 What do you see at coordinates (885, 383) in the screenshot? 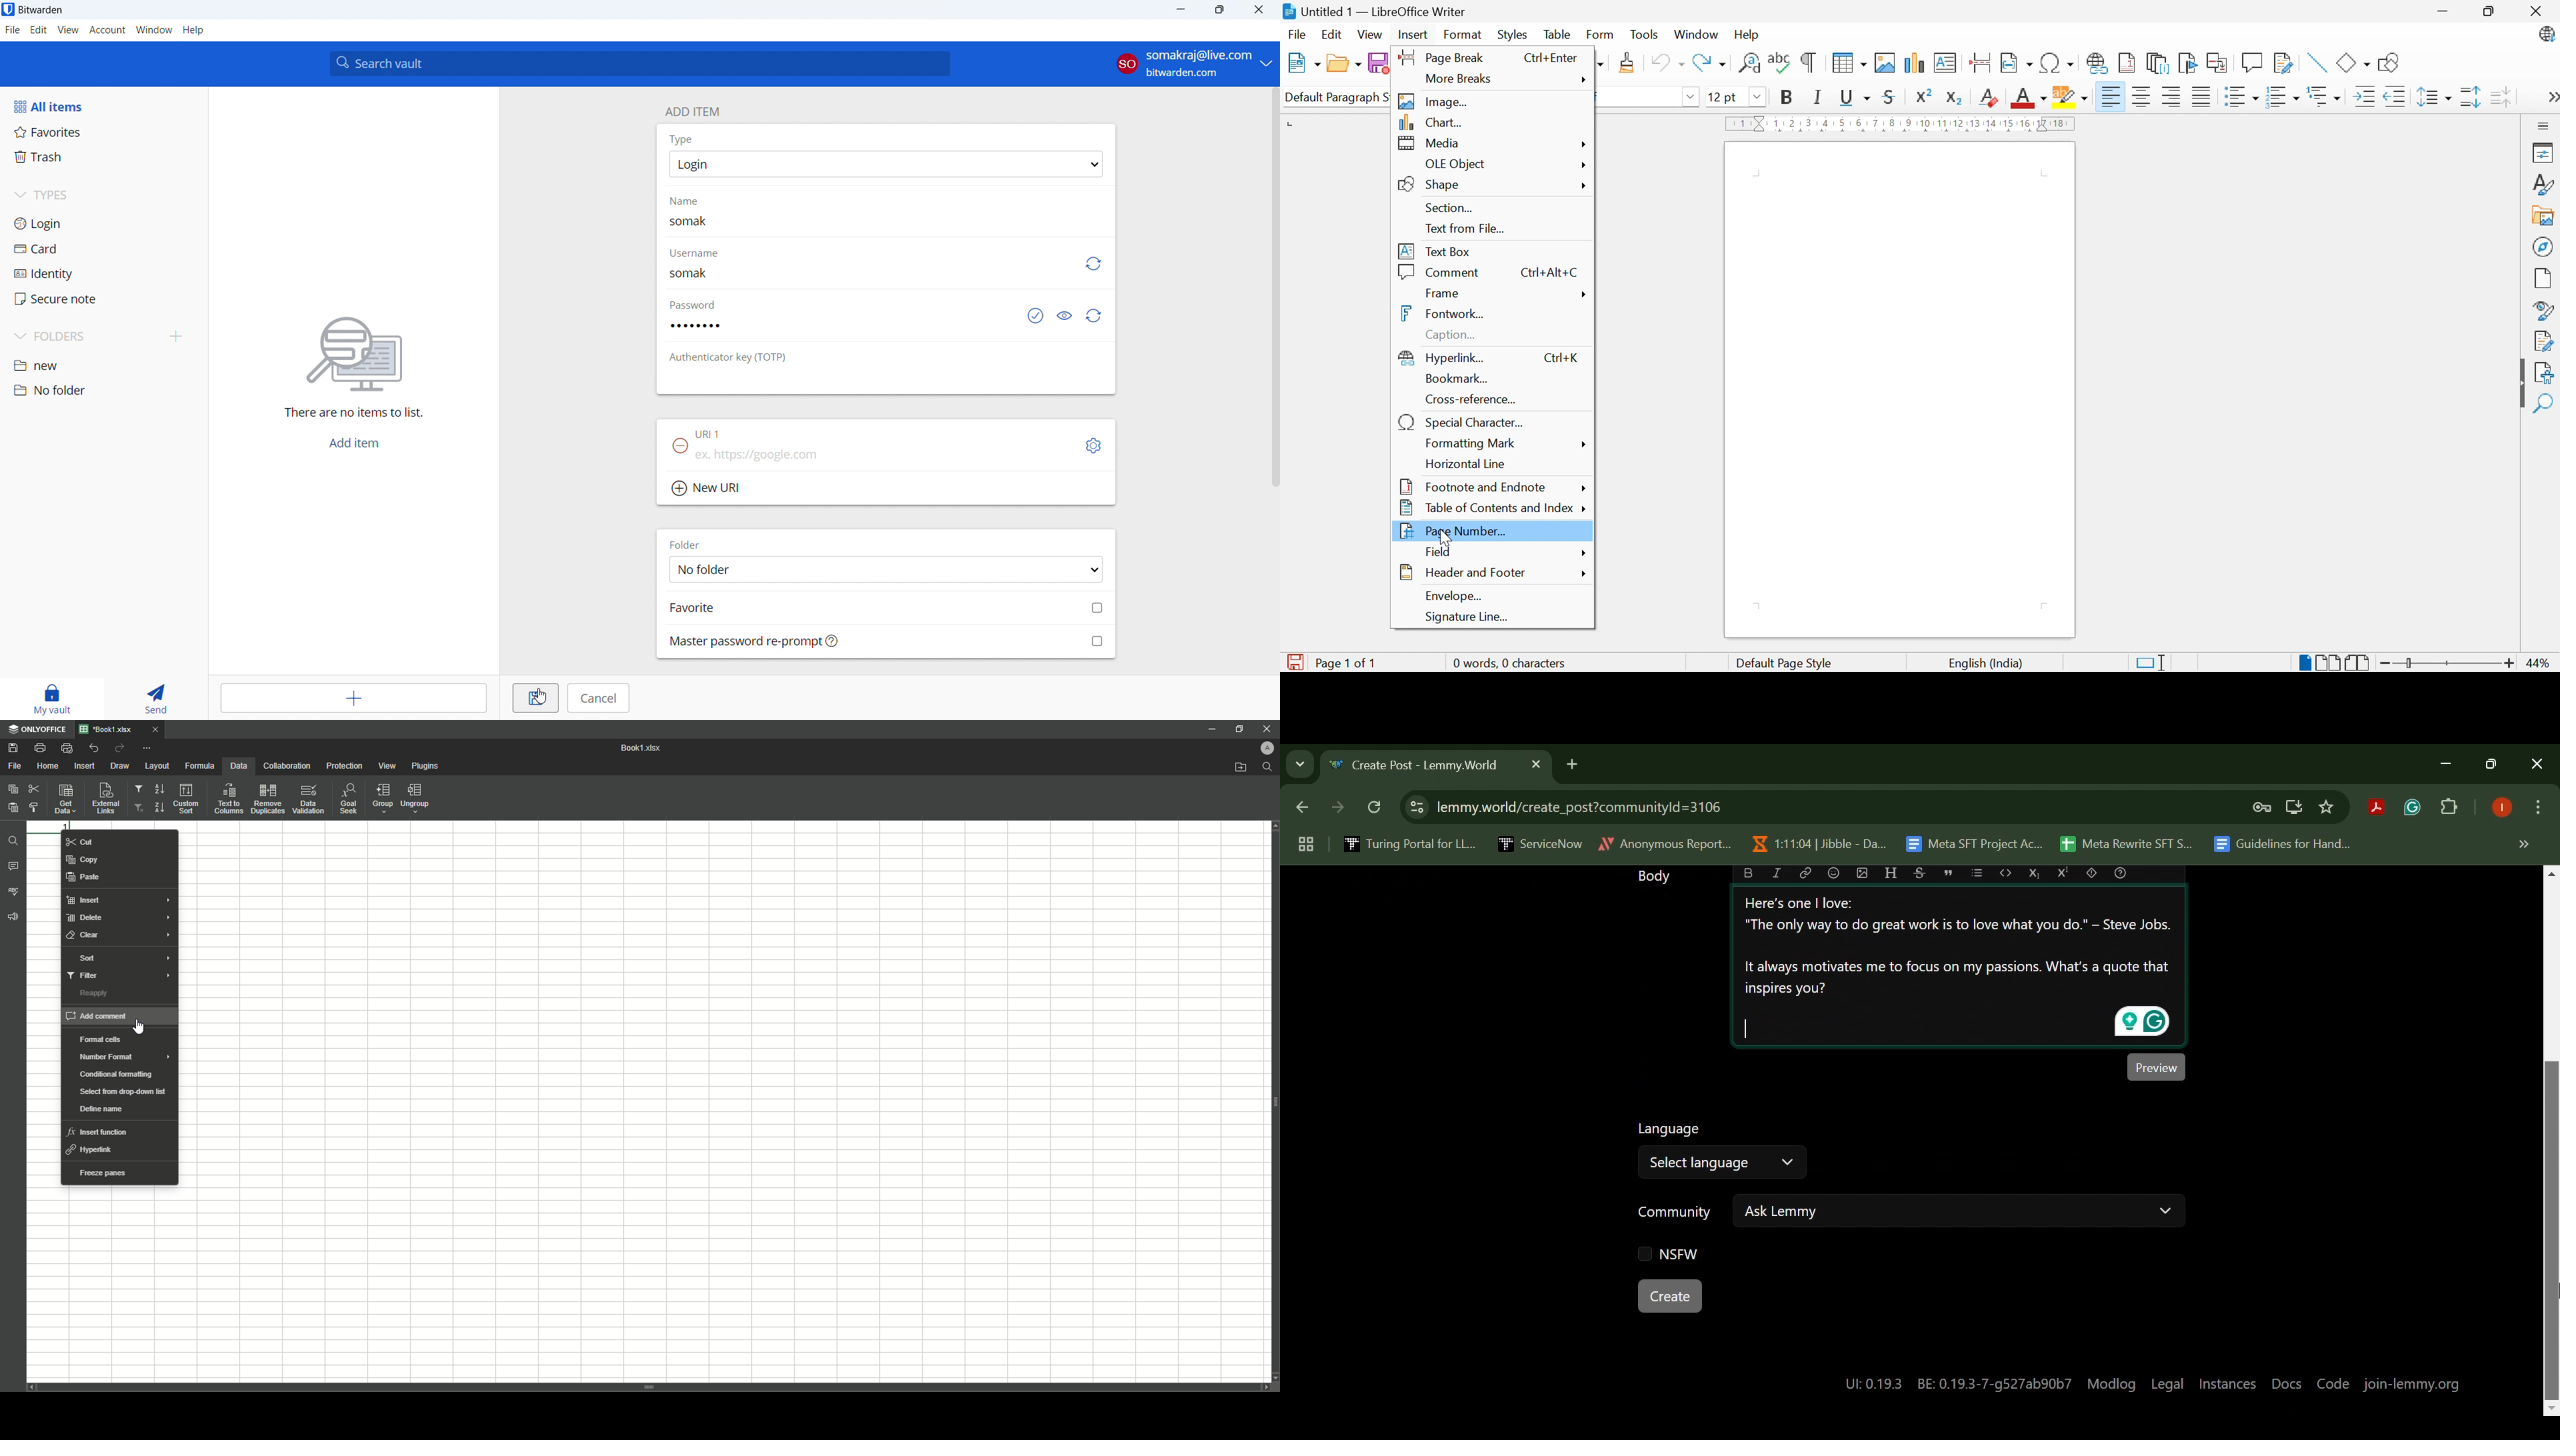
I see `add authenticator key` at bounding box center [885, 383].